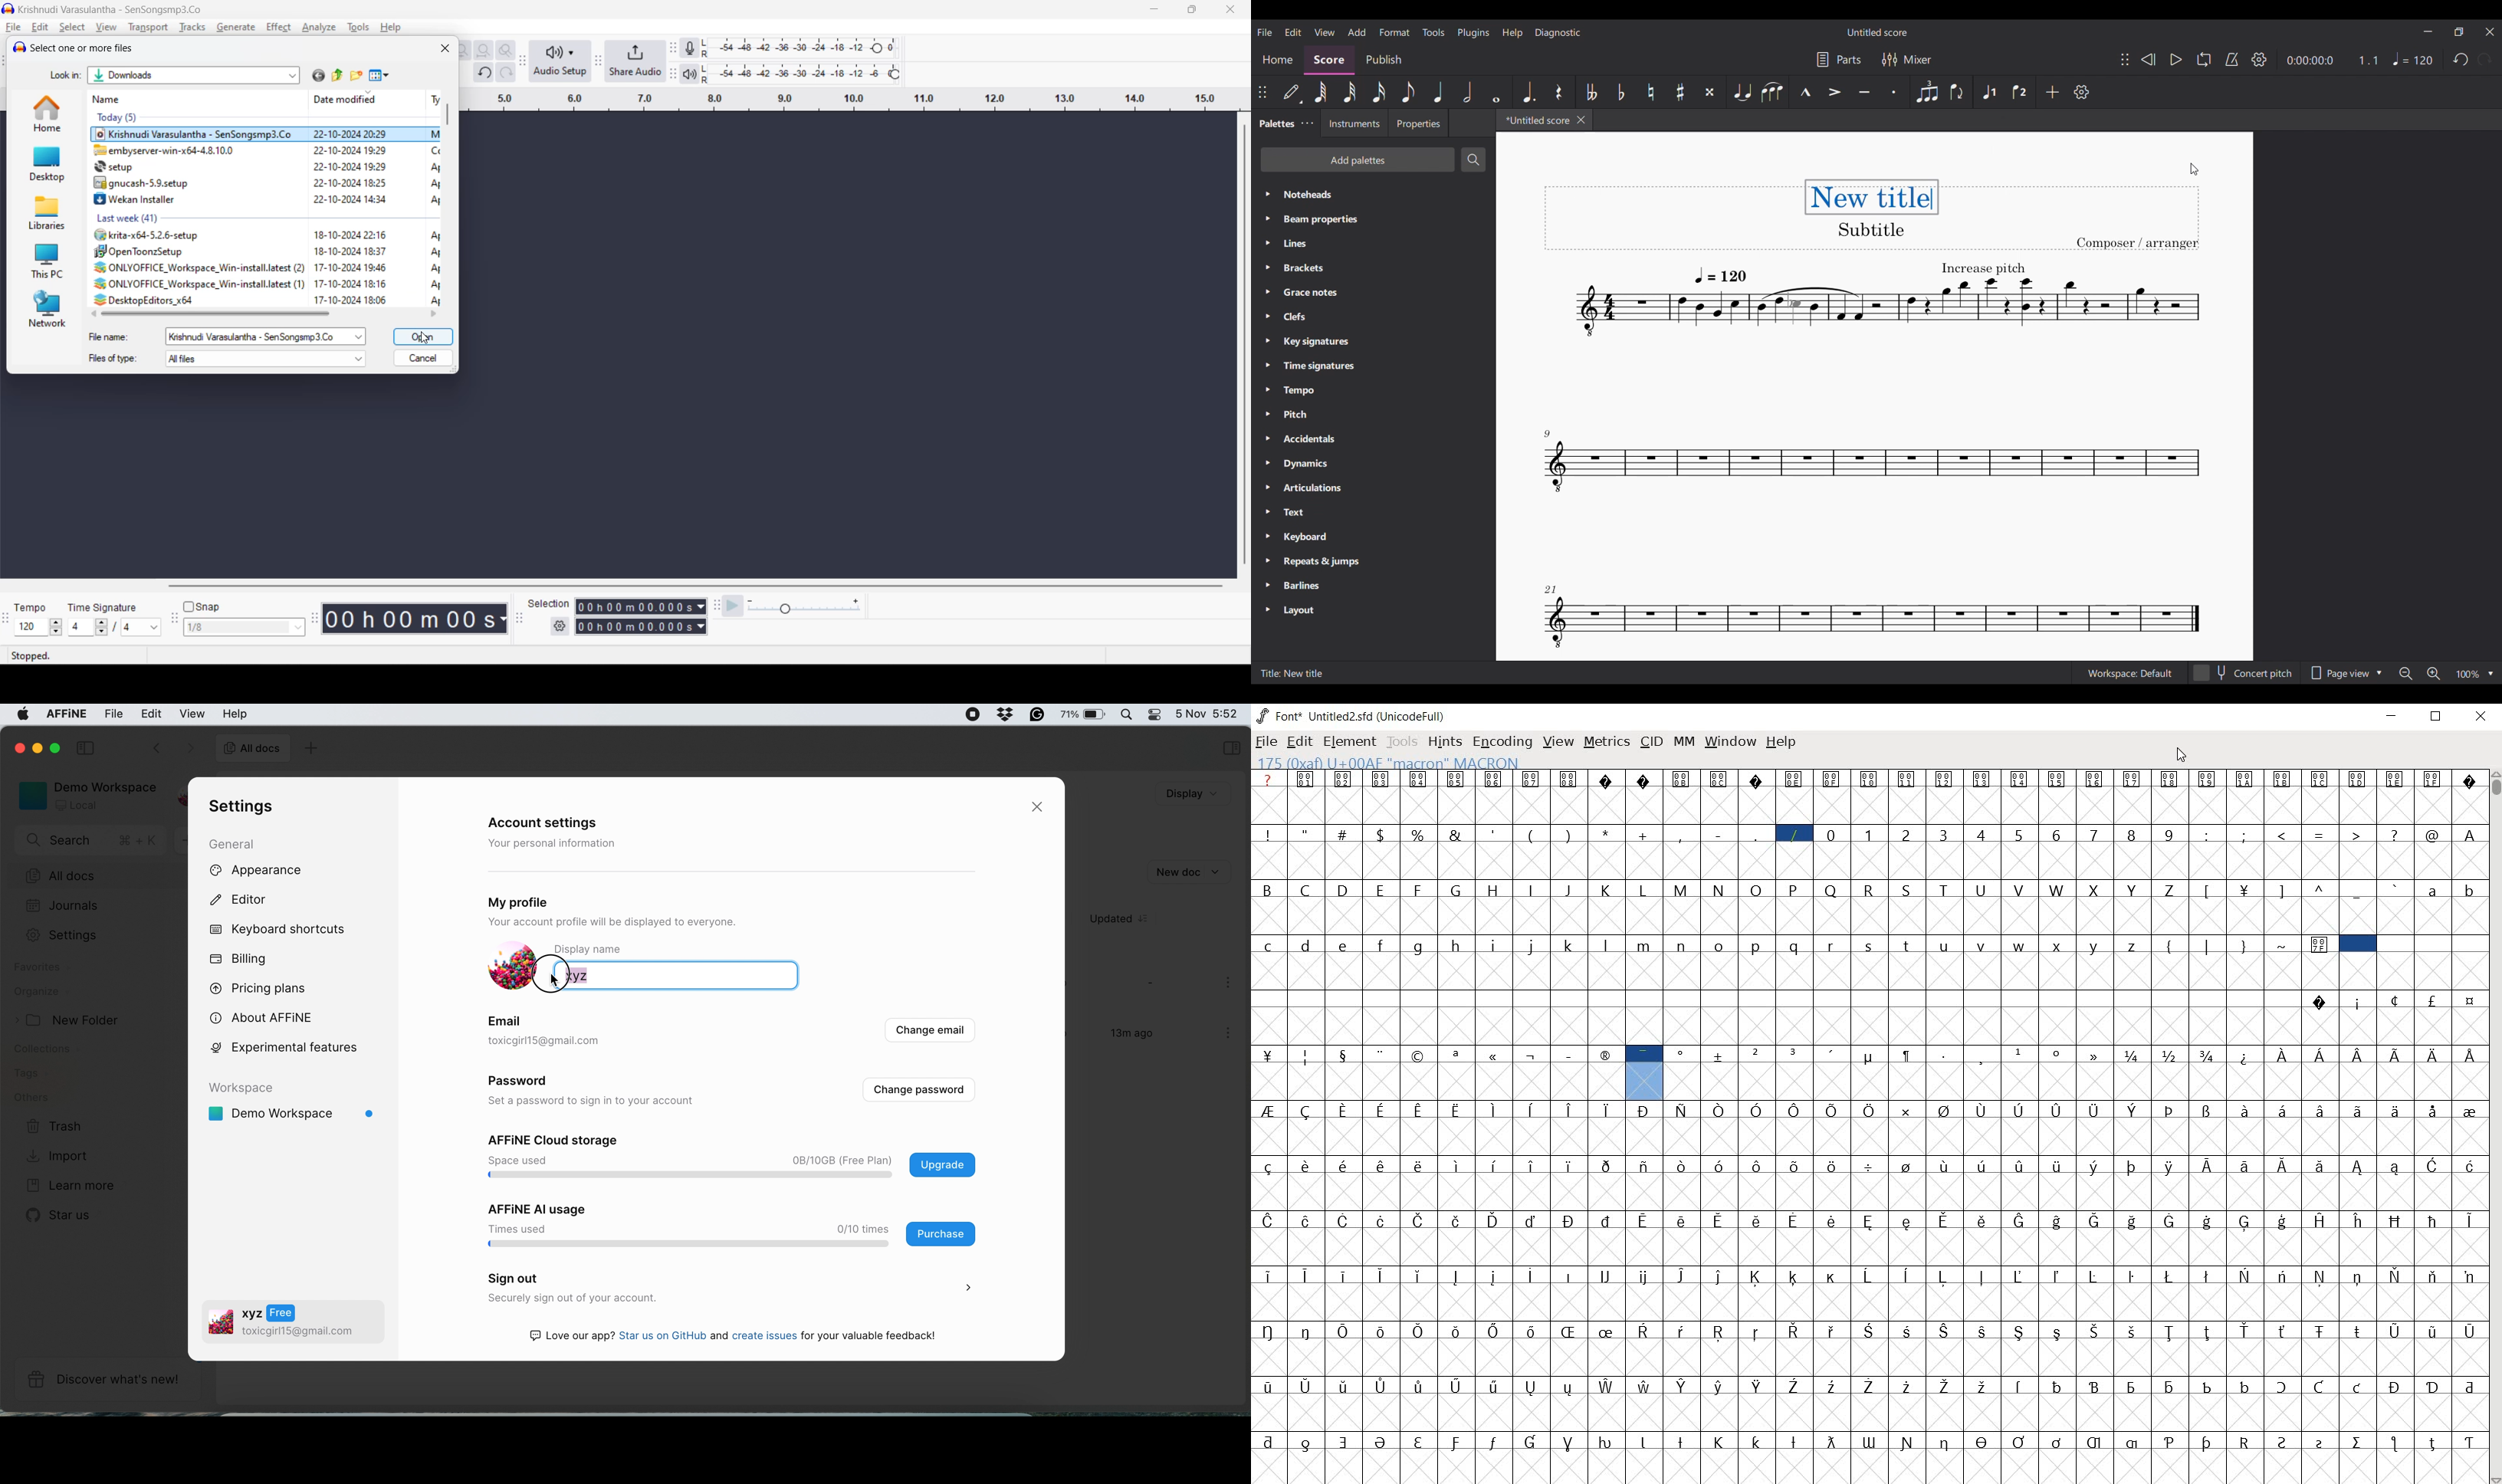  I want to click on Settings, so click(2259, 59).